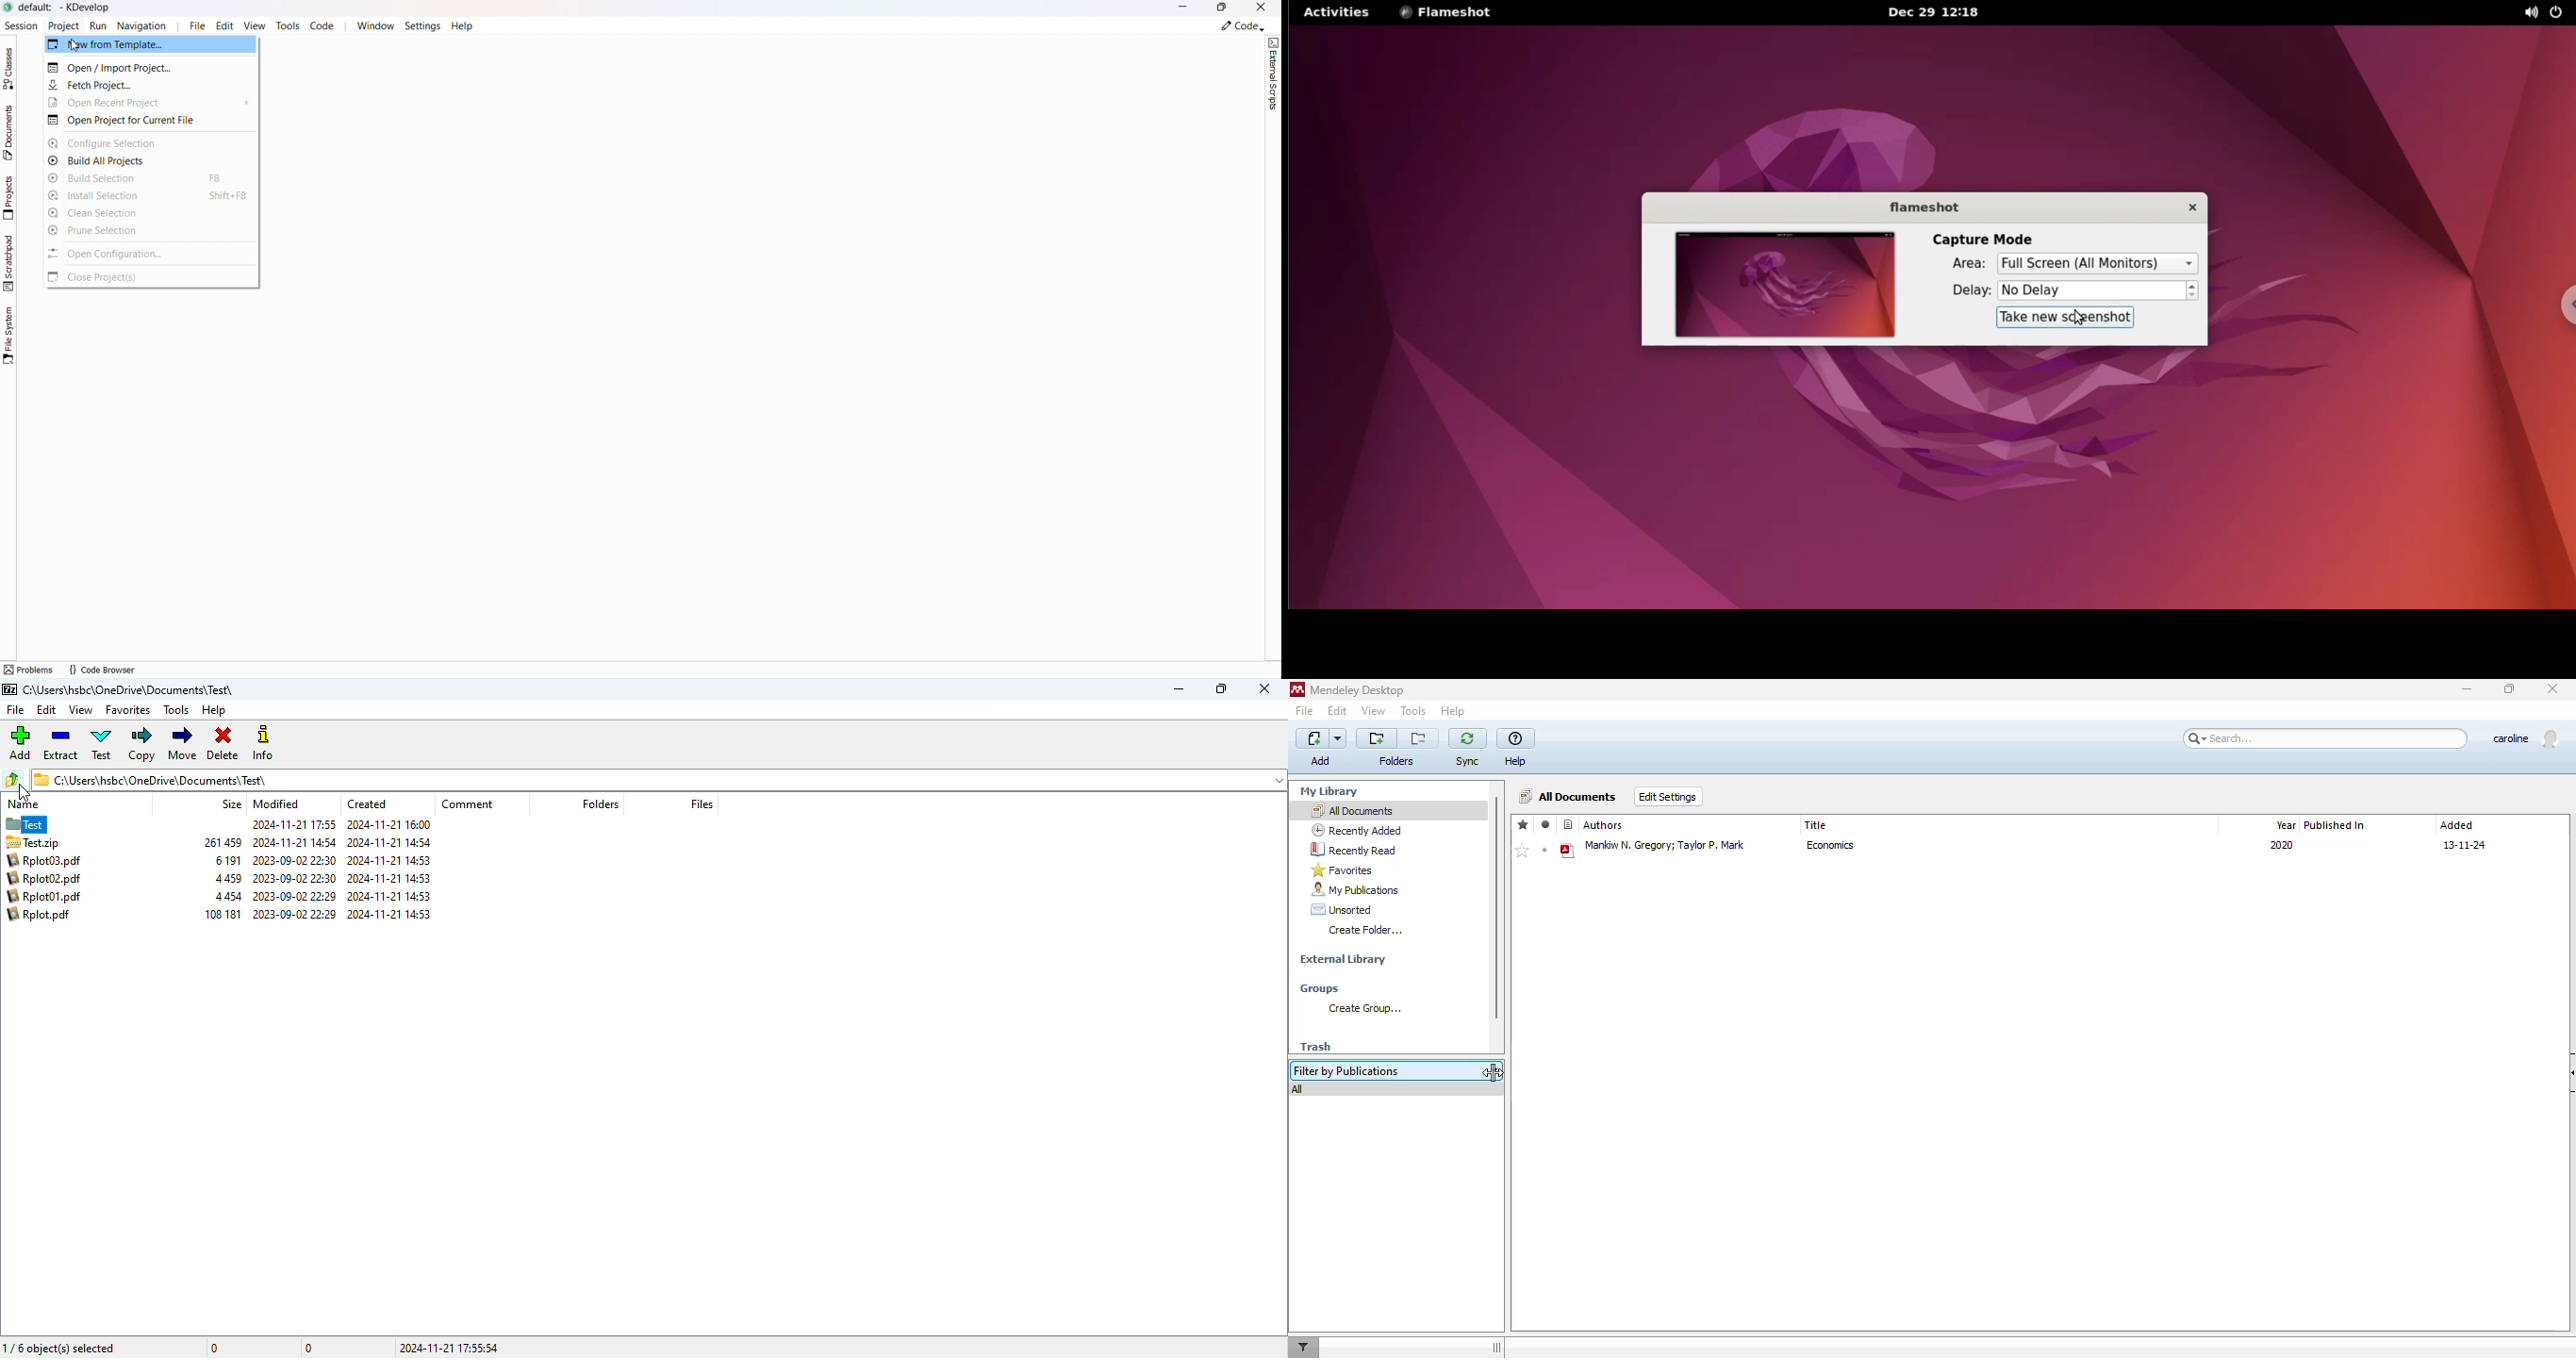 The height and width of the screenshot is (1372, 2576). Describe the element at coordinates (127, 710) in the screenshot. I see `favorites` at that location.